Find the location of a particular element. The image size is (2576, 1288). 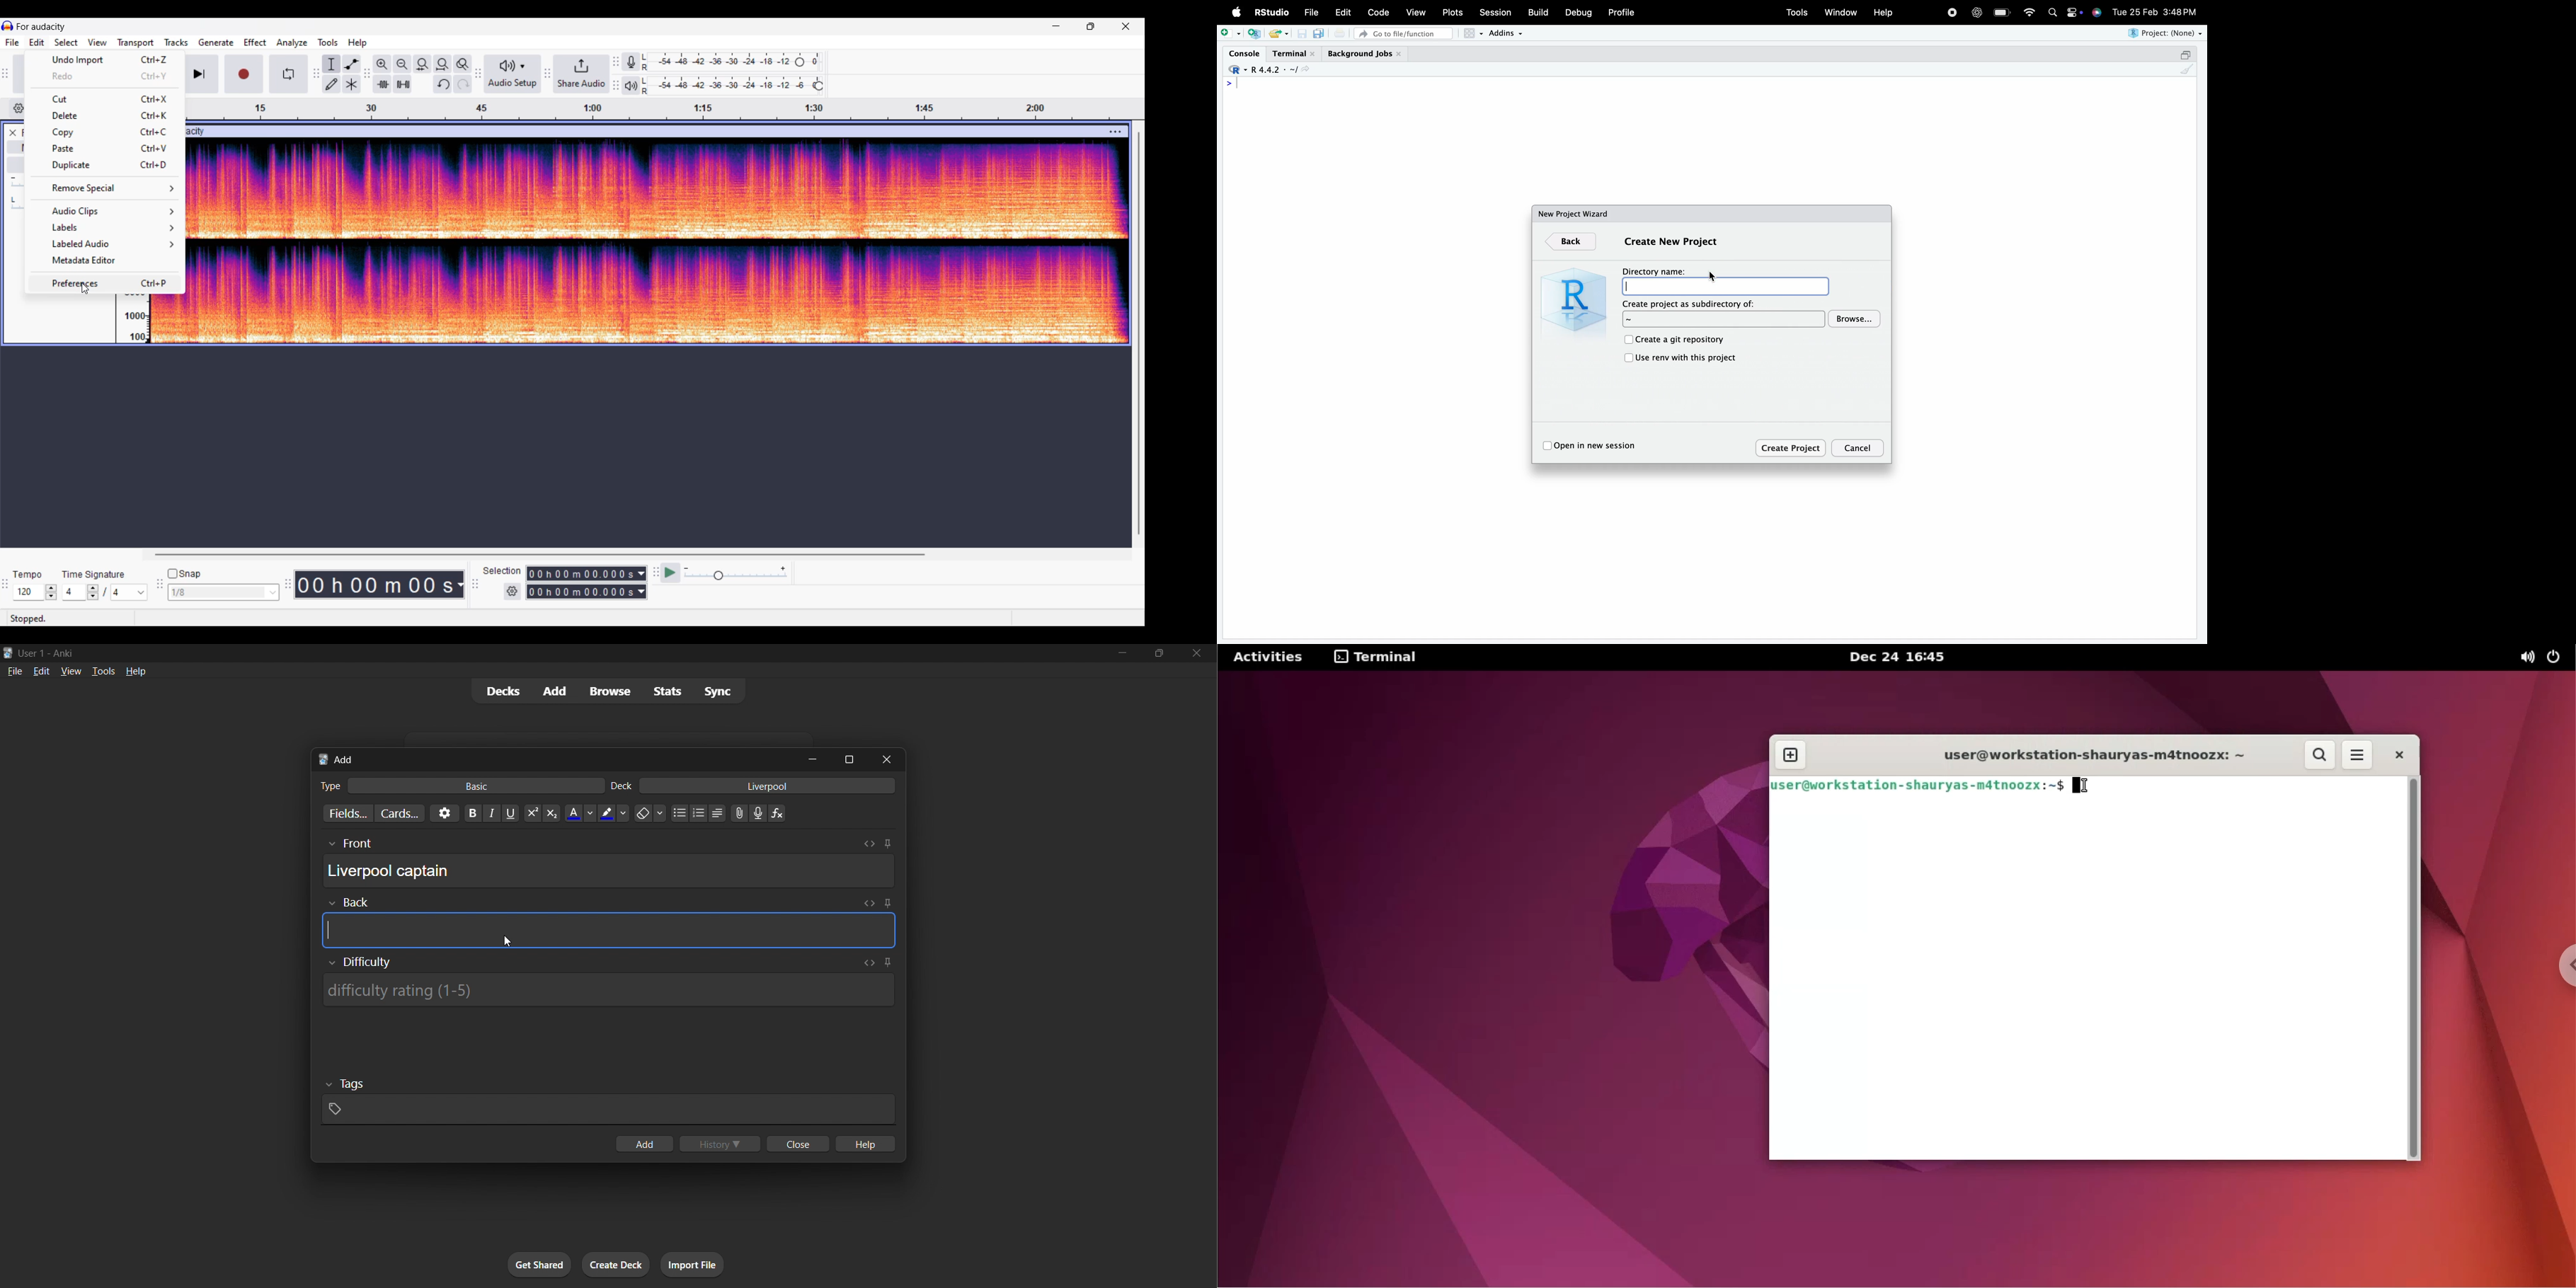

Directory name: is located at coordinates (1654, 271).